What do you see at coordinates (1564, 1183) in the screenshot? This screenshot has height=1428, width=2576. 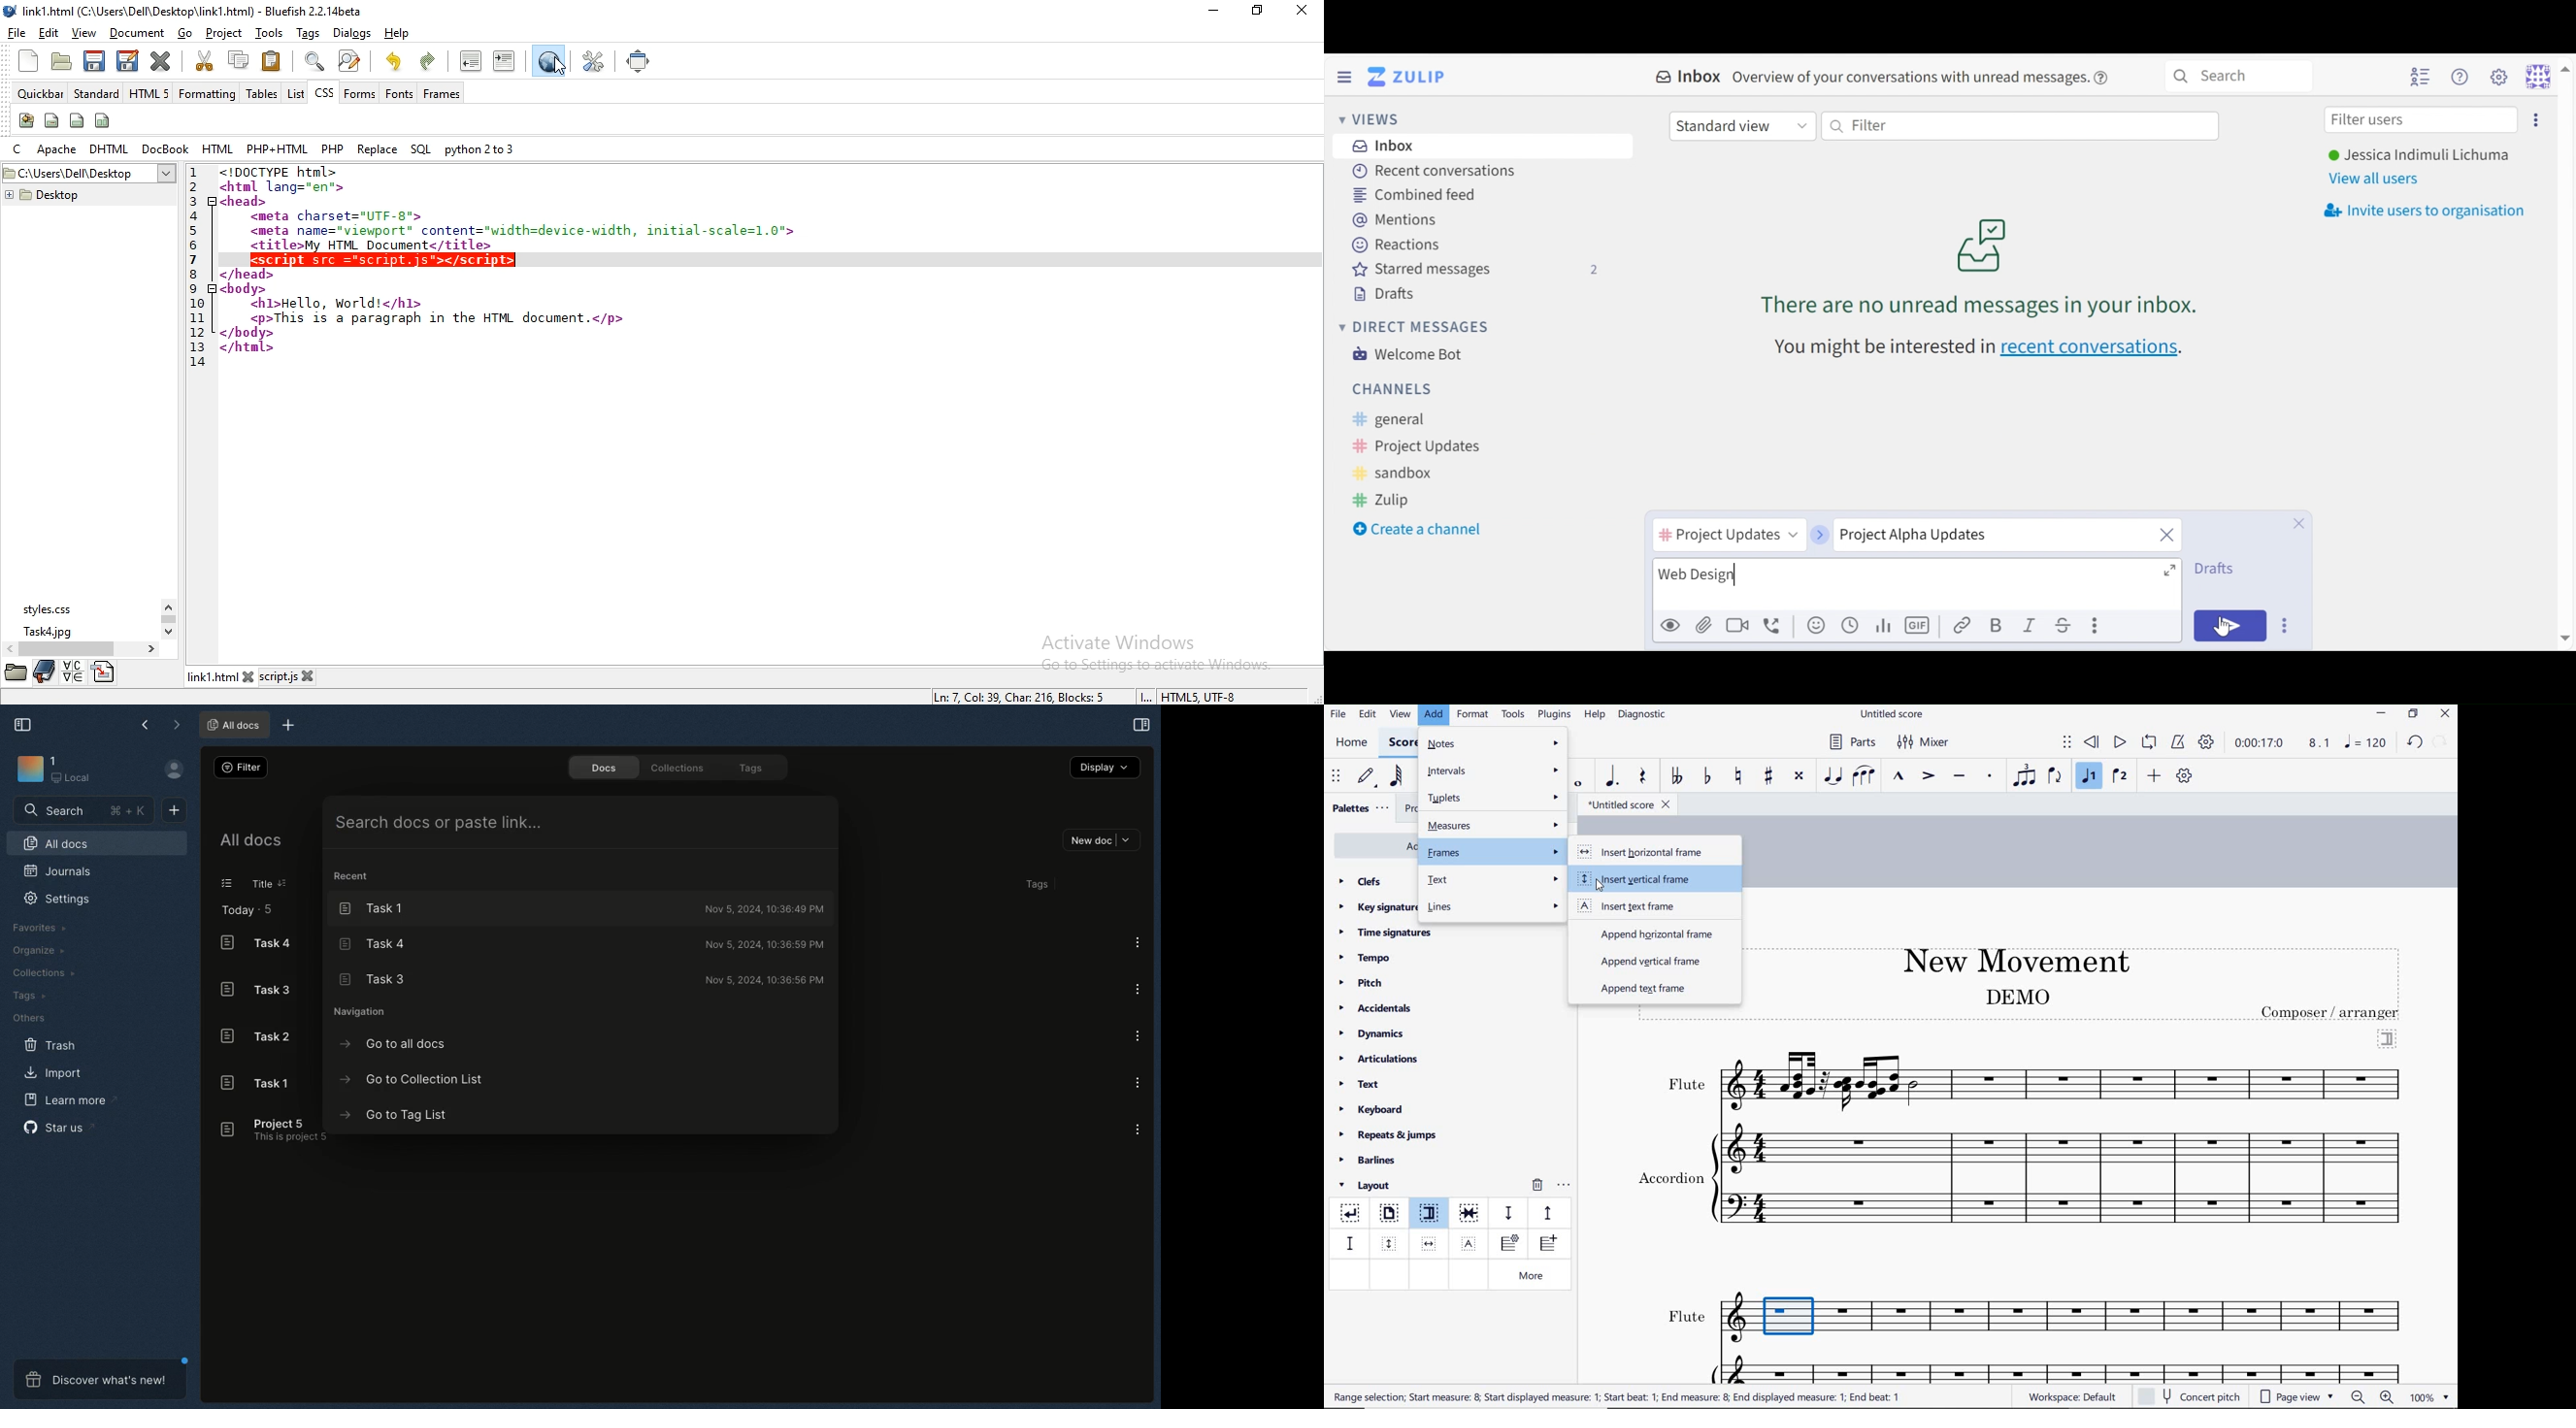 I see `options` at bounding box center [1564, 1183].